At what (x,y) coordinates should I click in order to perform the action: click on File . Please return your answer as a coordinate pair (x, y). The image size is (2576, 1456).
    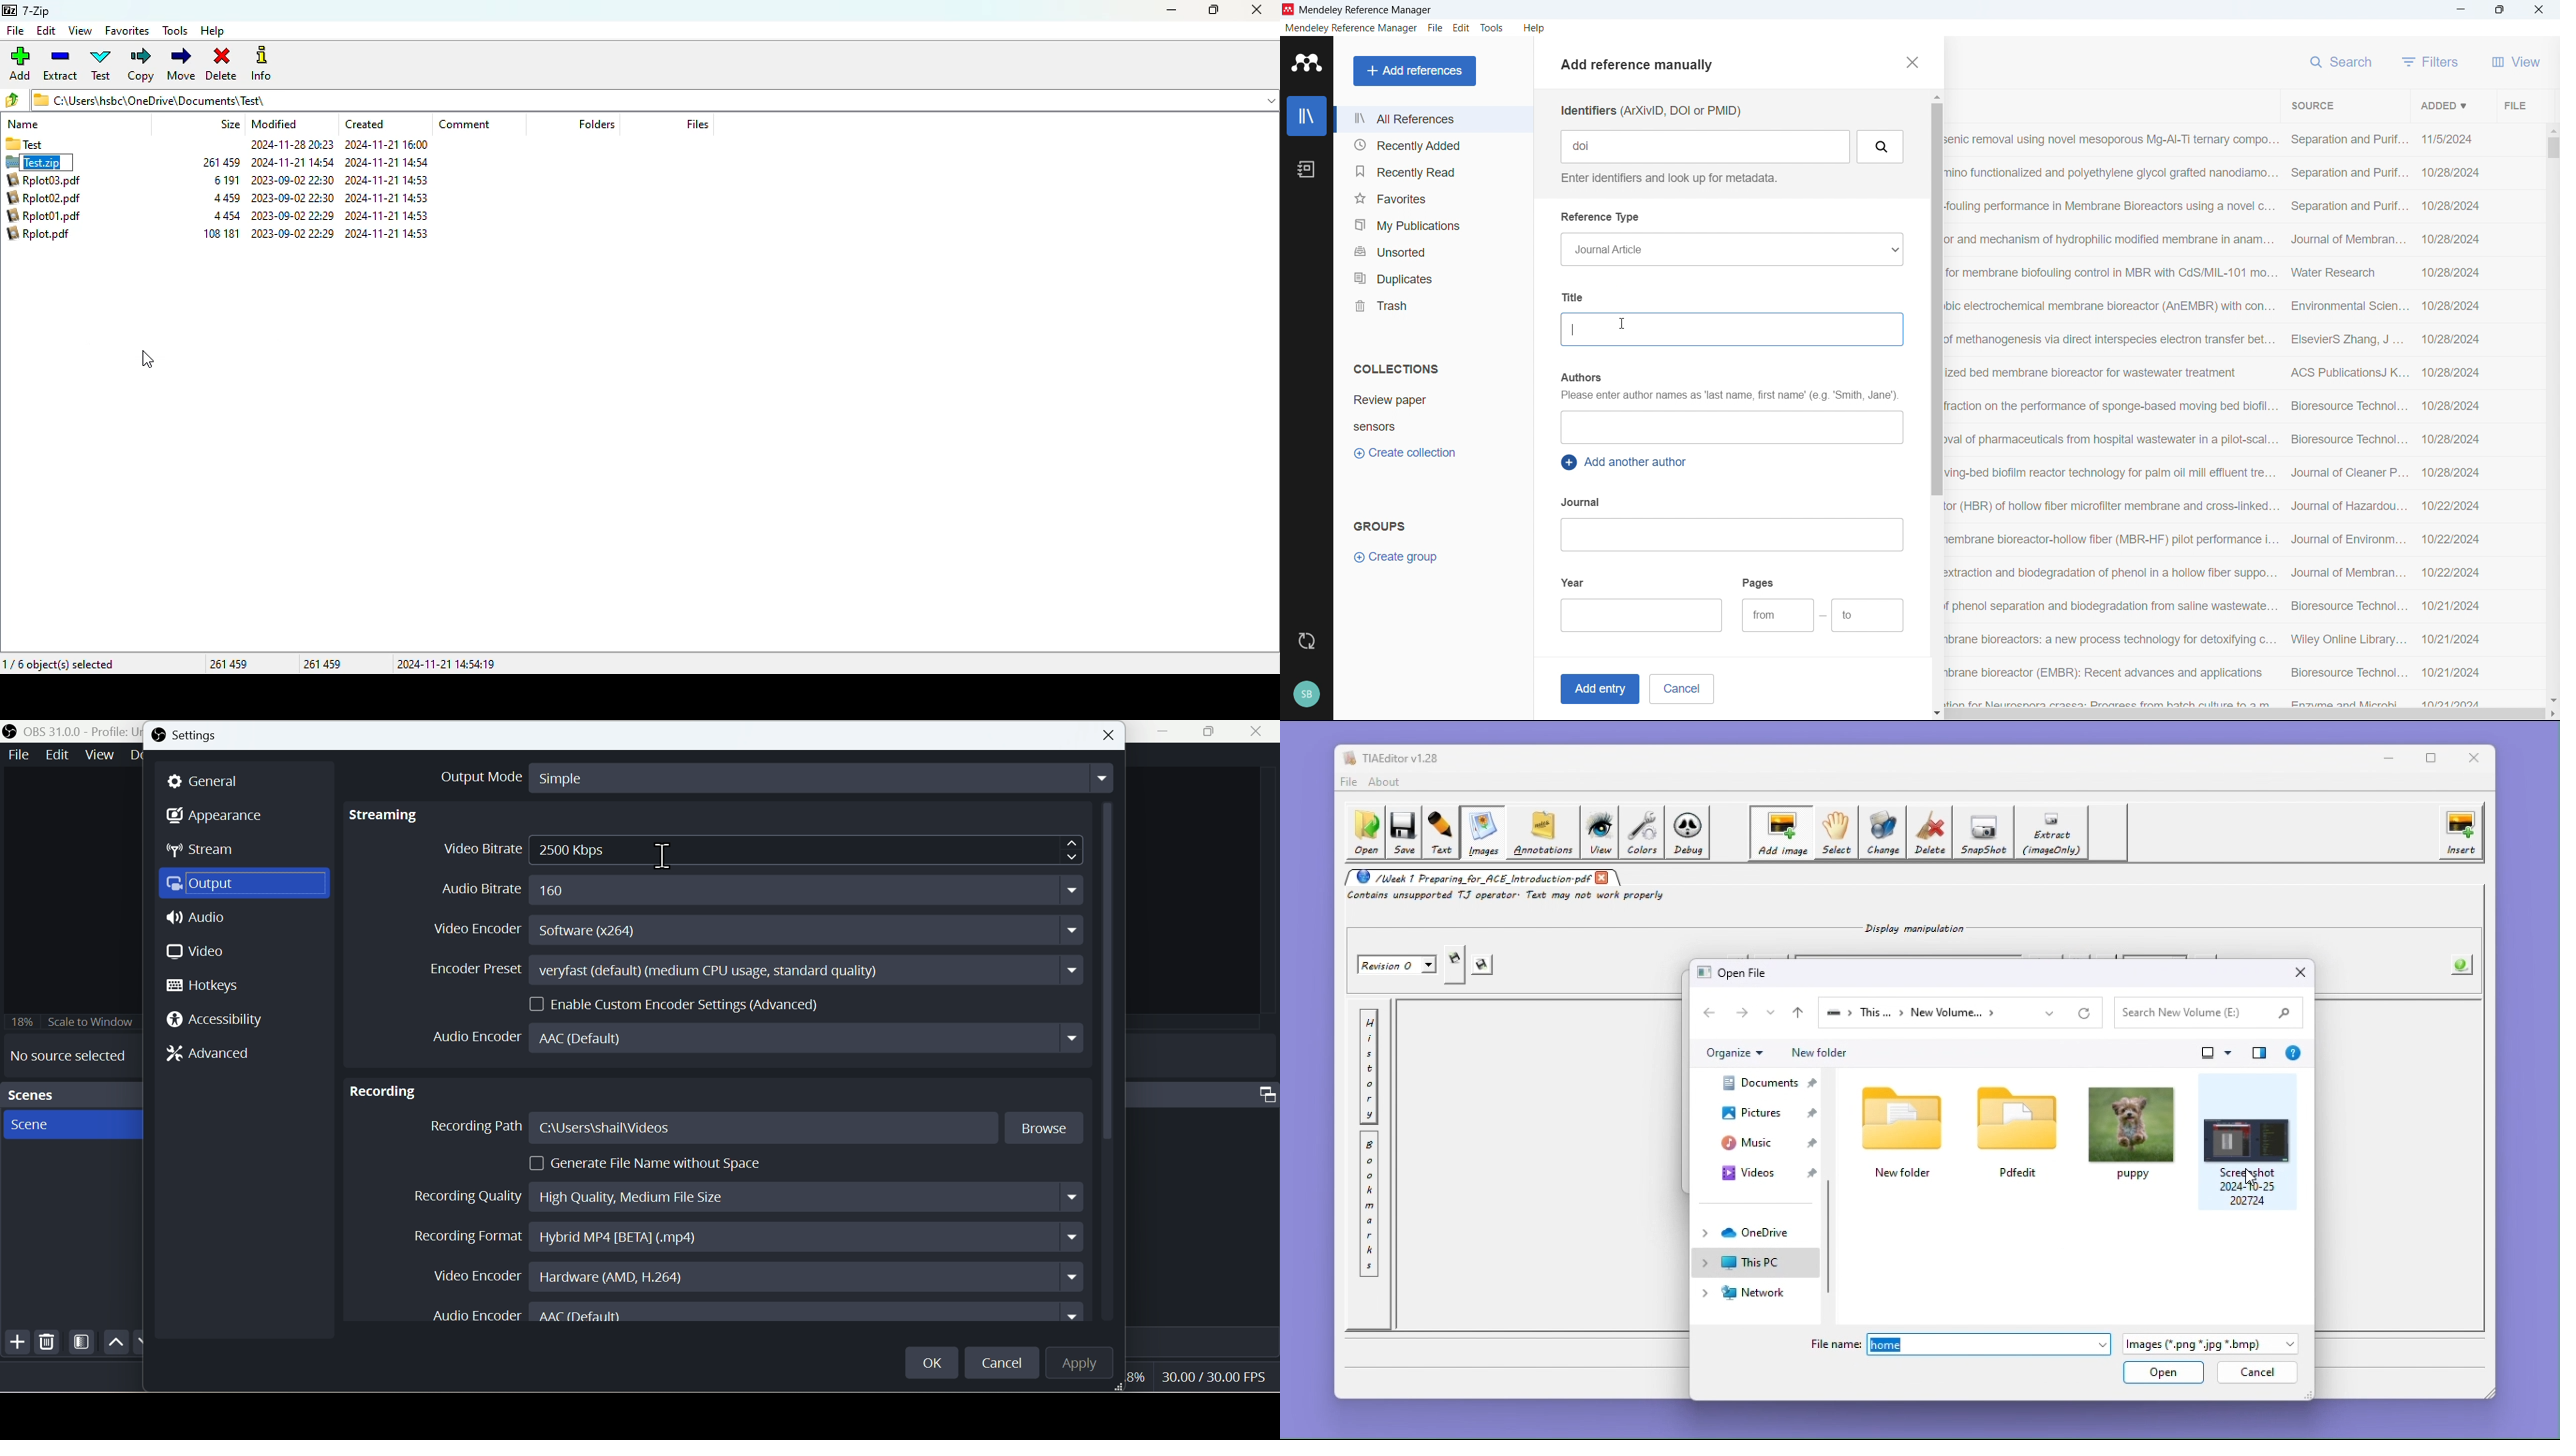
    Looking at the image, I should click on (2513, 105).